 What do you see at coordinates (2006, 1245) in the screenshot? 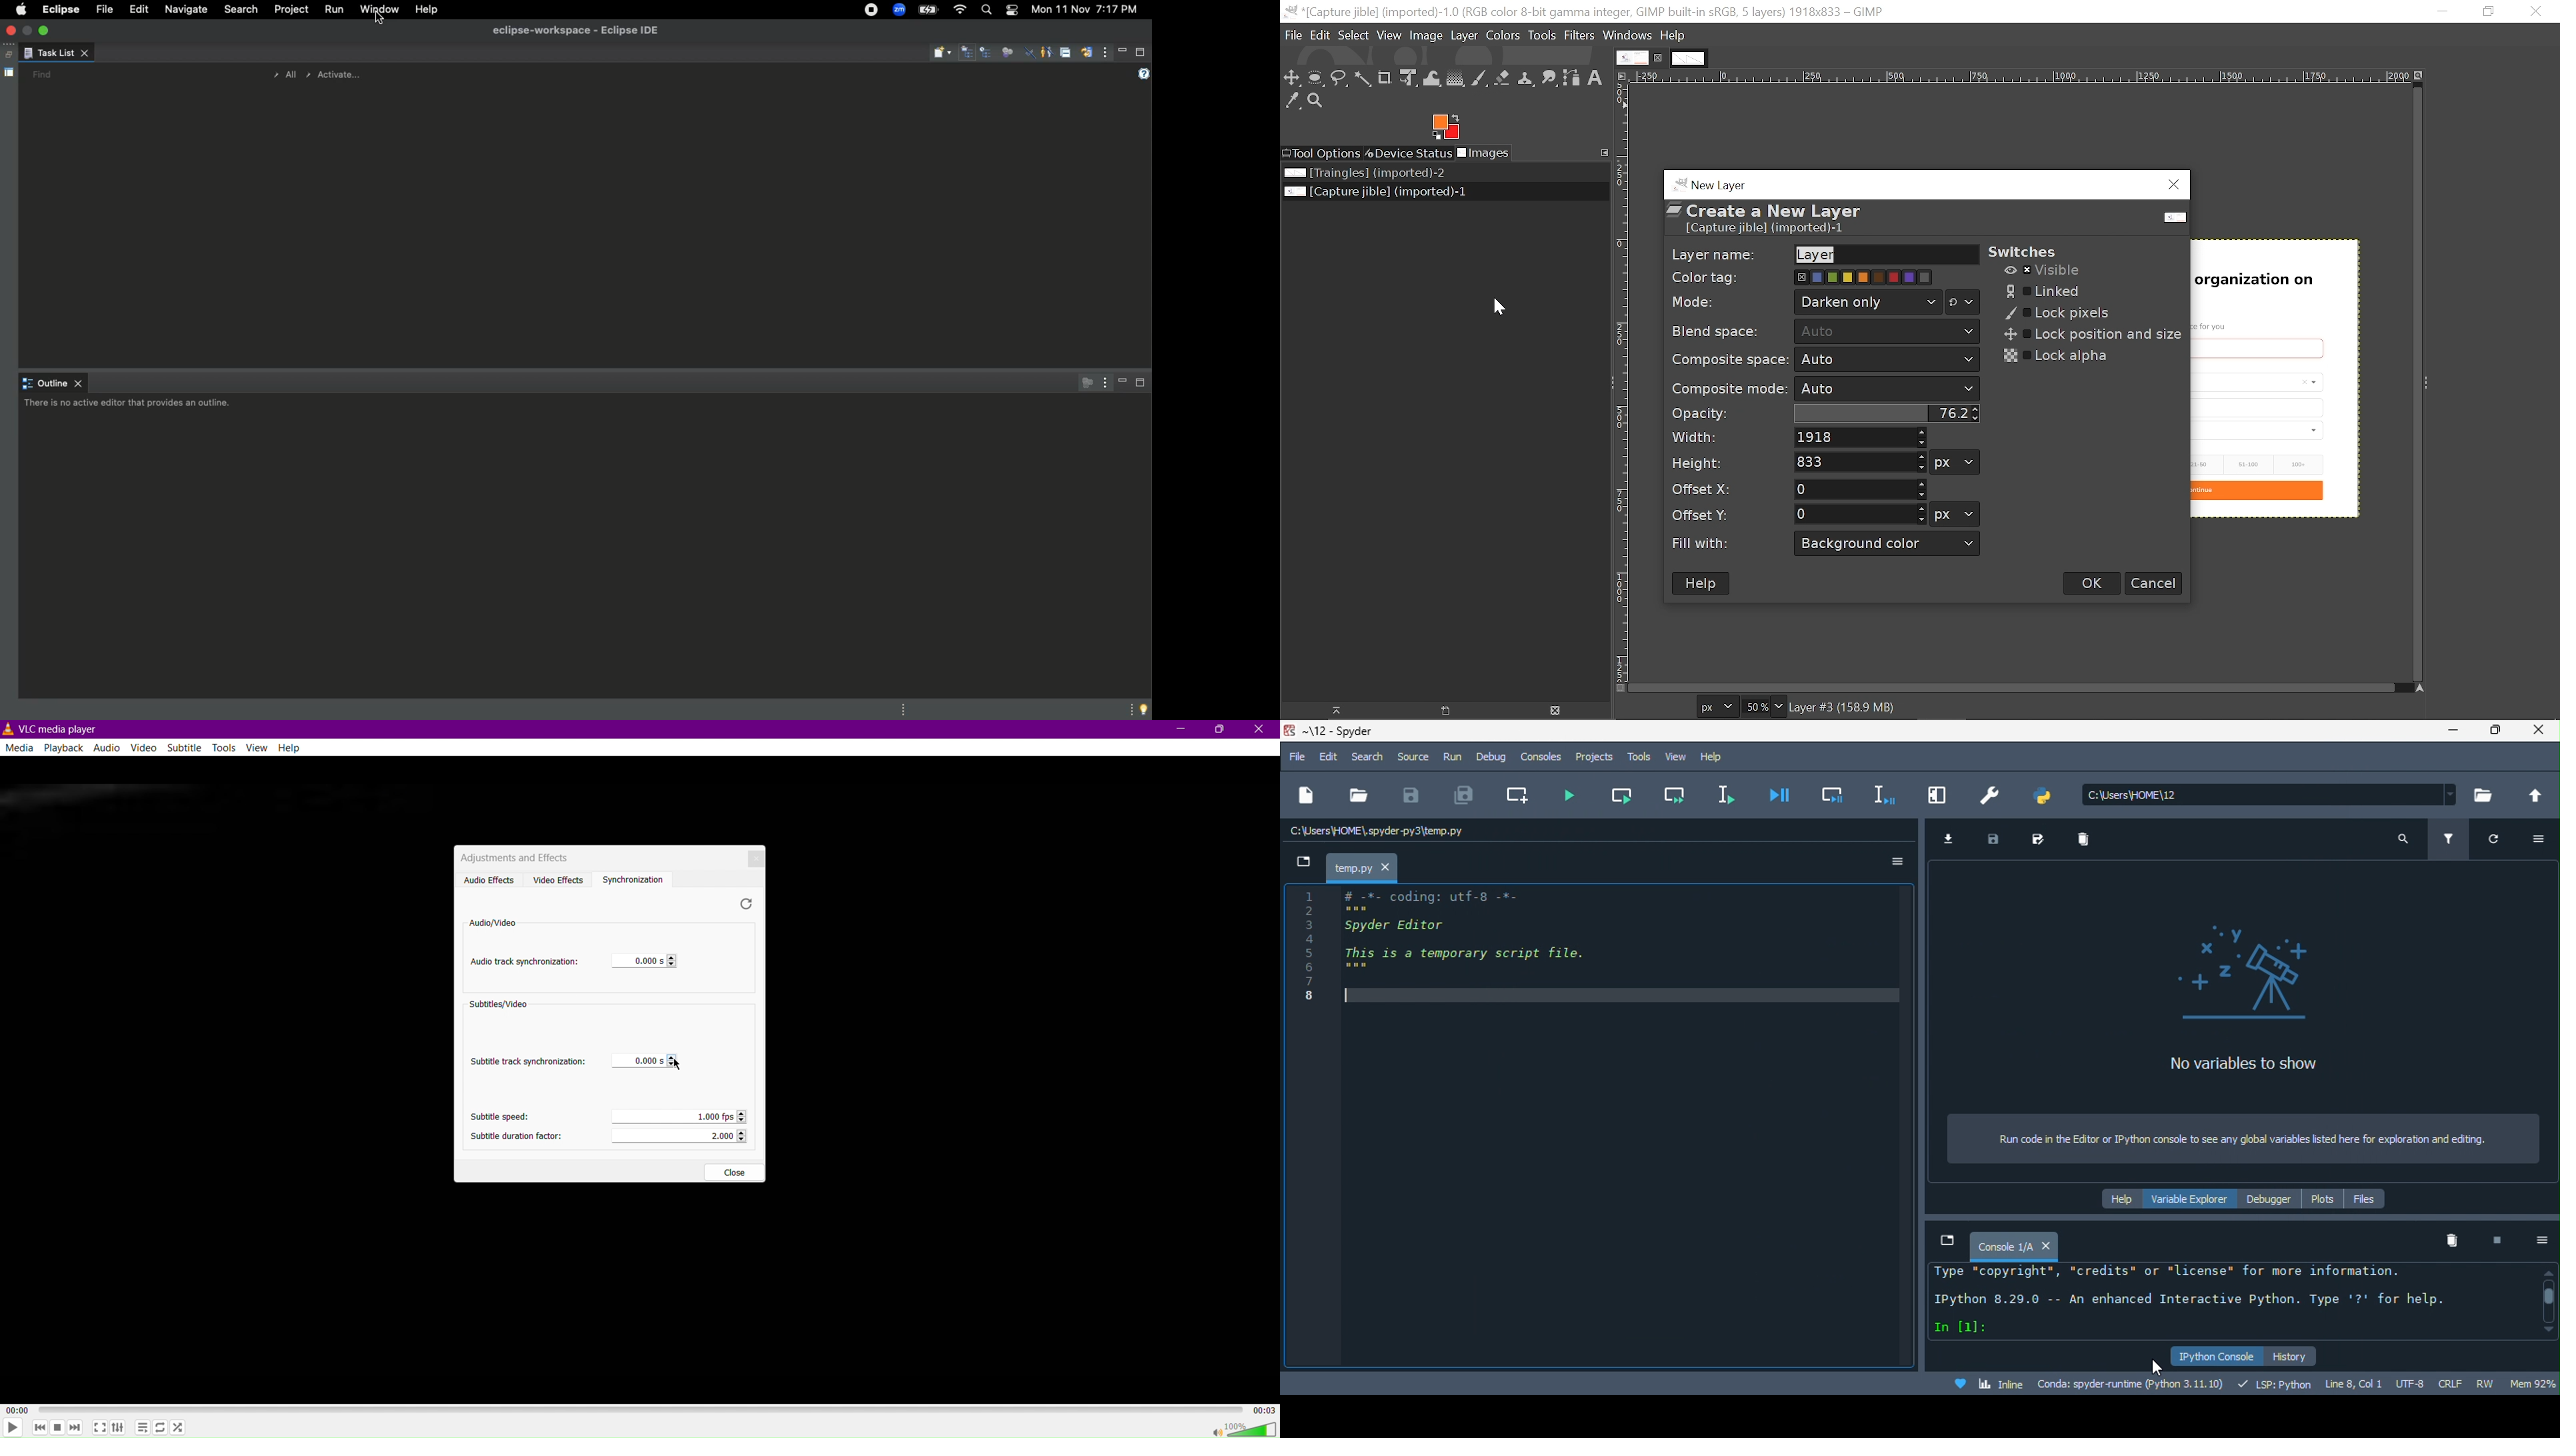
I see `console1\a` at bounding box center [2006, 1245].